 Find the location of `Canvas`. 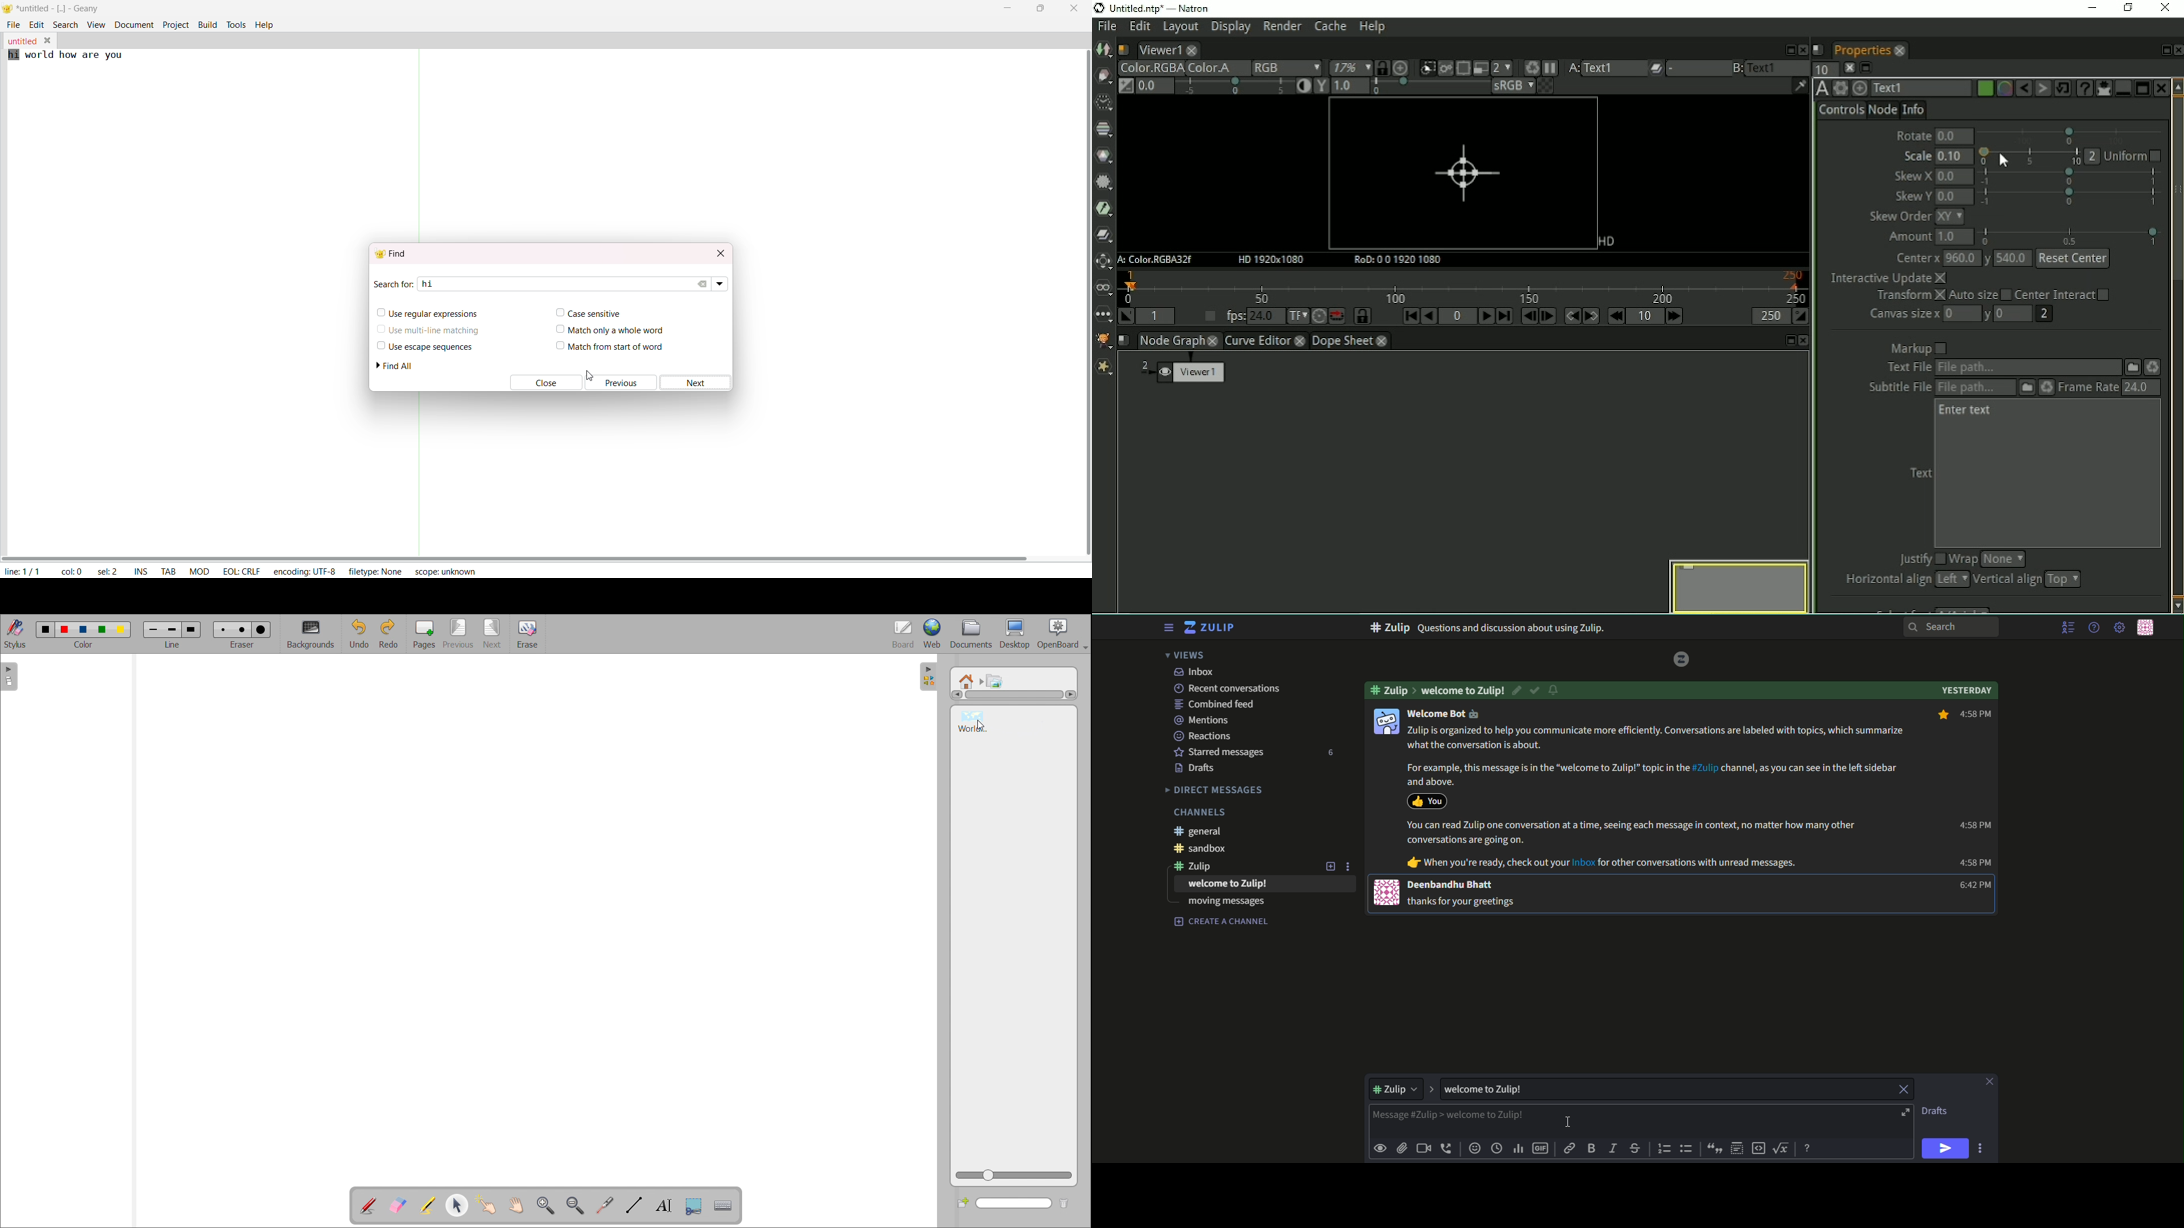

Canvas is located at coordinates (1463, 173).